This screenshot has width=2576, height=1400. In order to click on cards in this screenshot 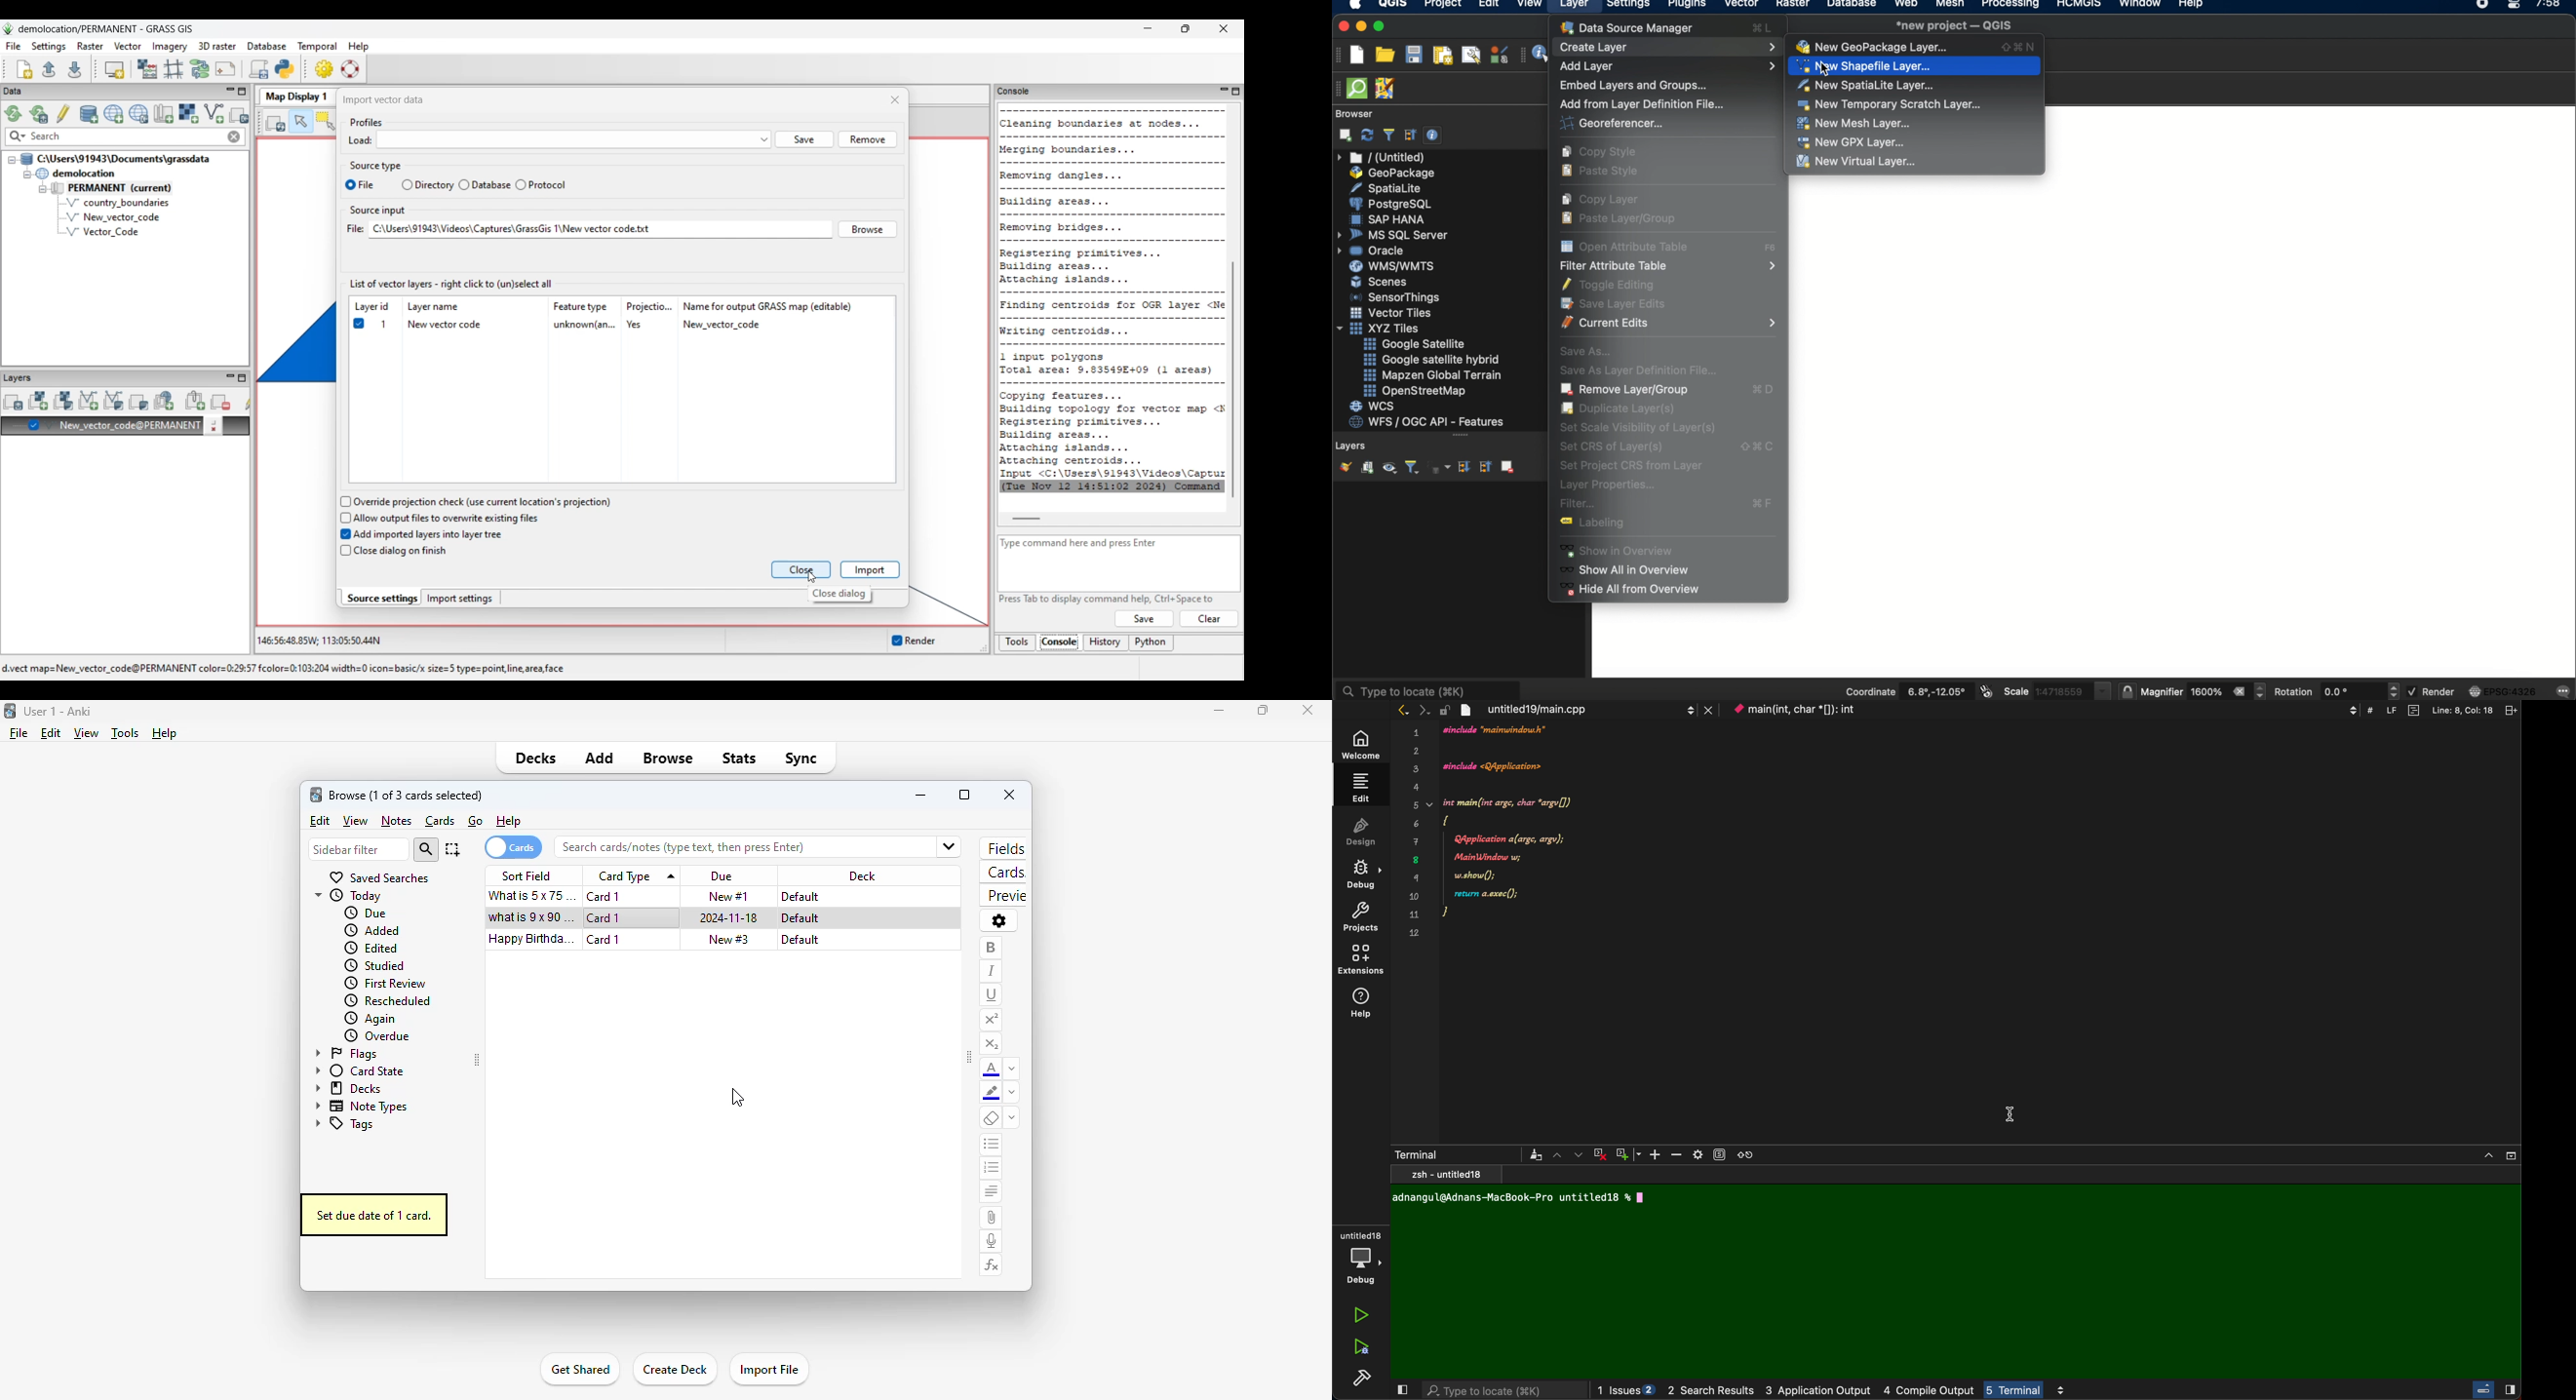, I will do `click(512, 847)`.